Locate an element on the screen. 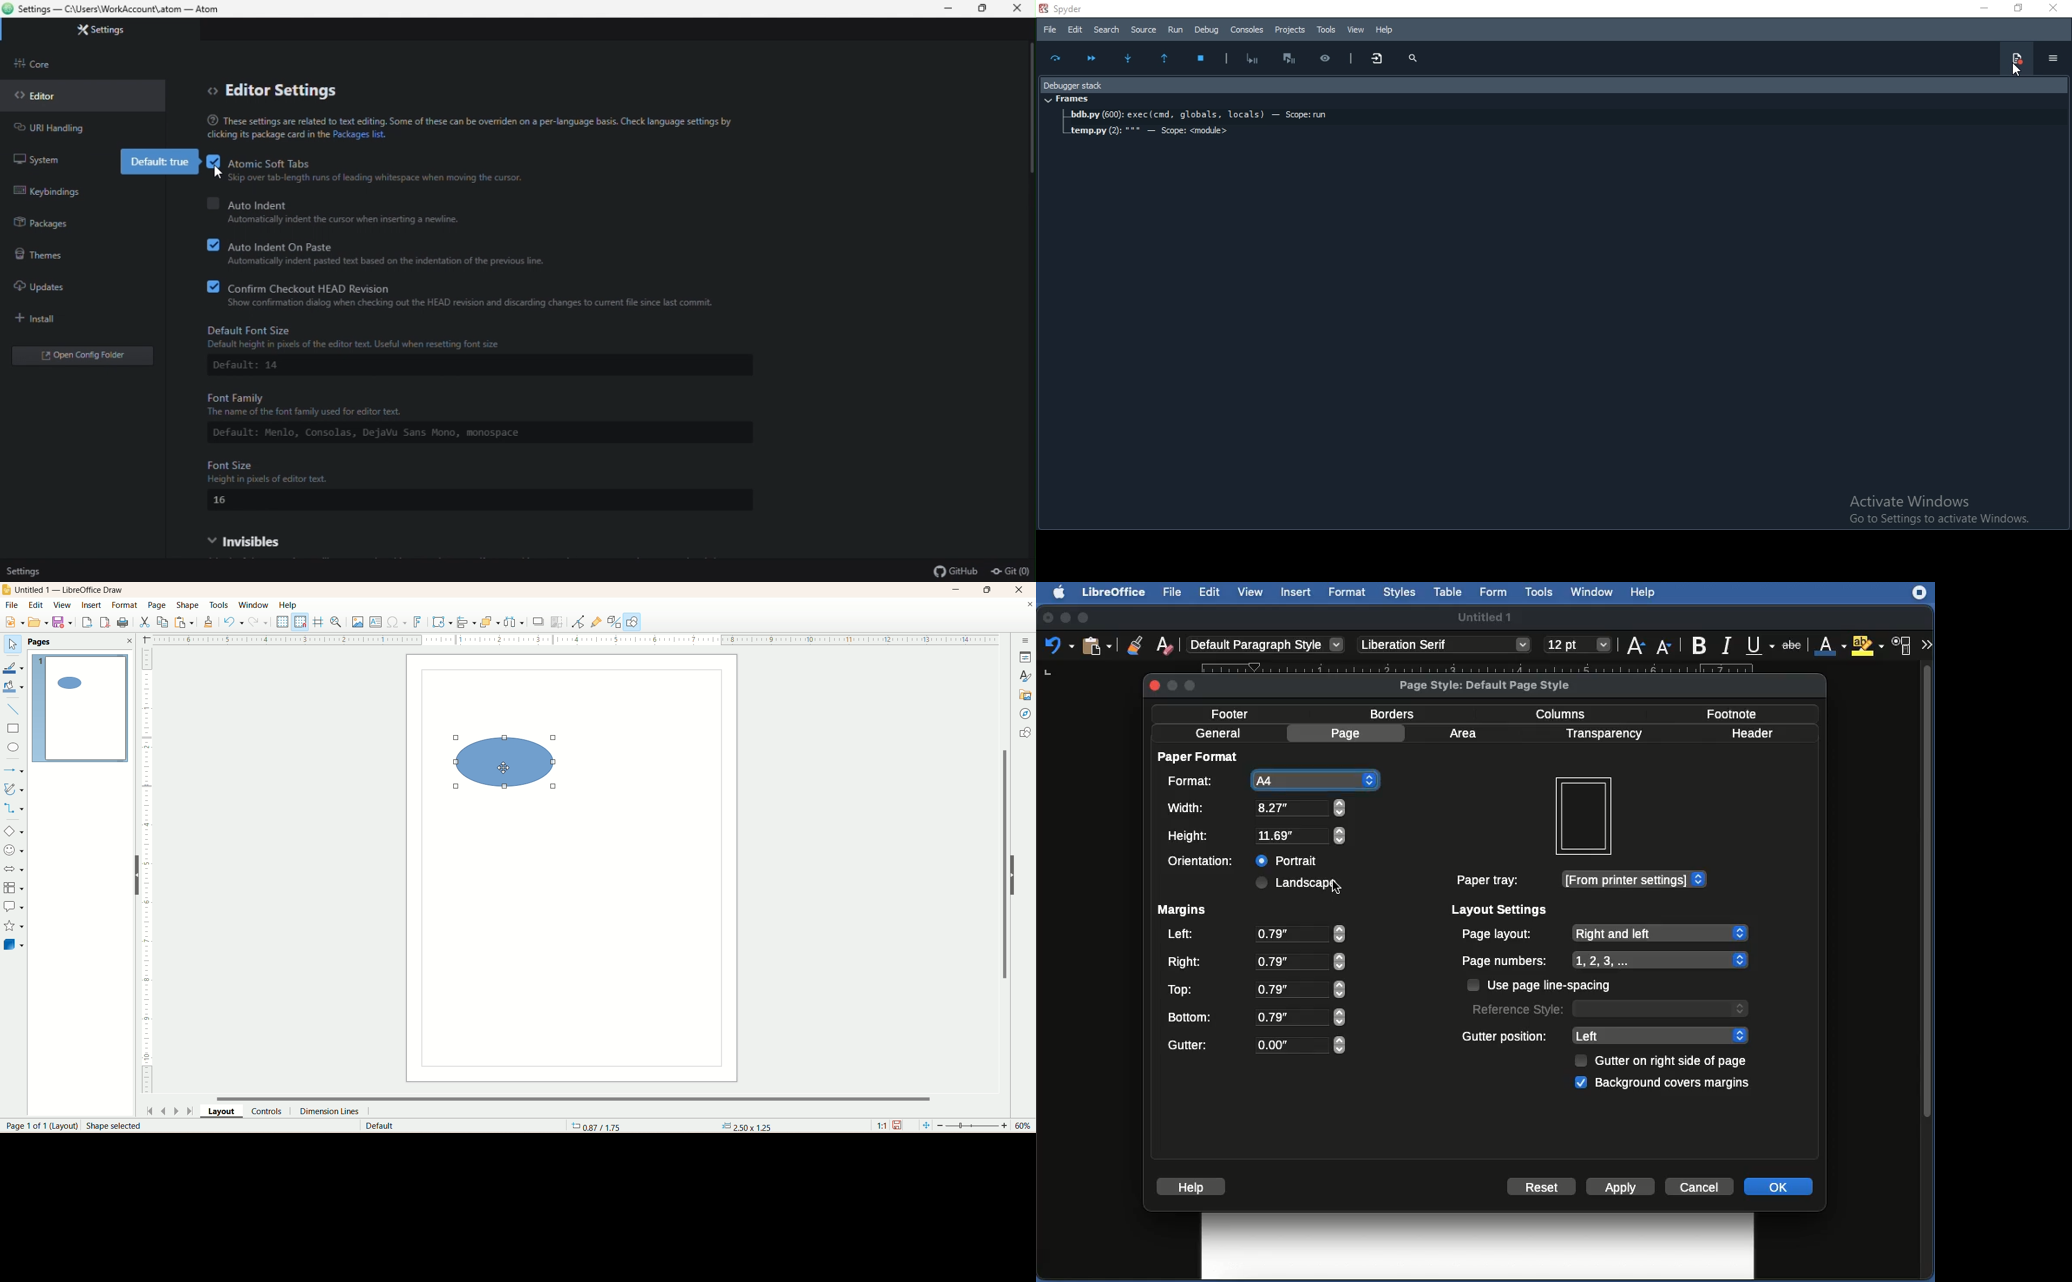 Image resolution: width=2072 pixels, height=1288 pixels. minimize is located at coordinates (944, 9).